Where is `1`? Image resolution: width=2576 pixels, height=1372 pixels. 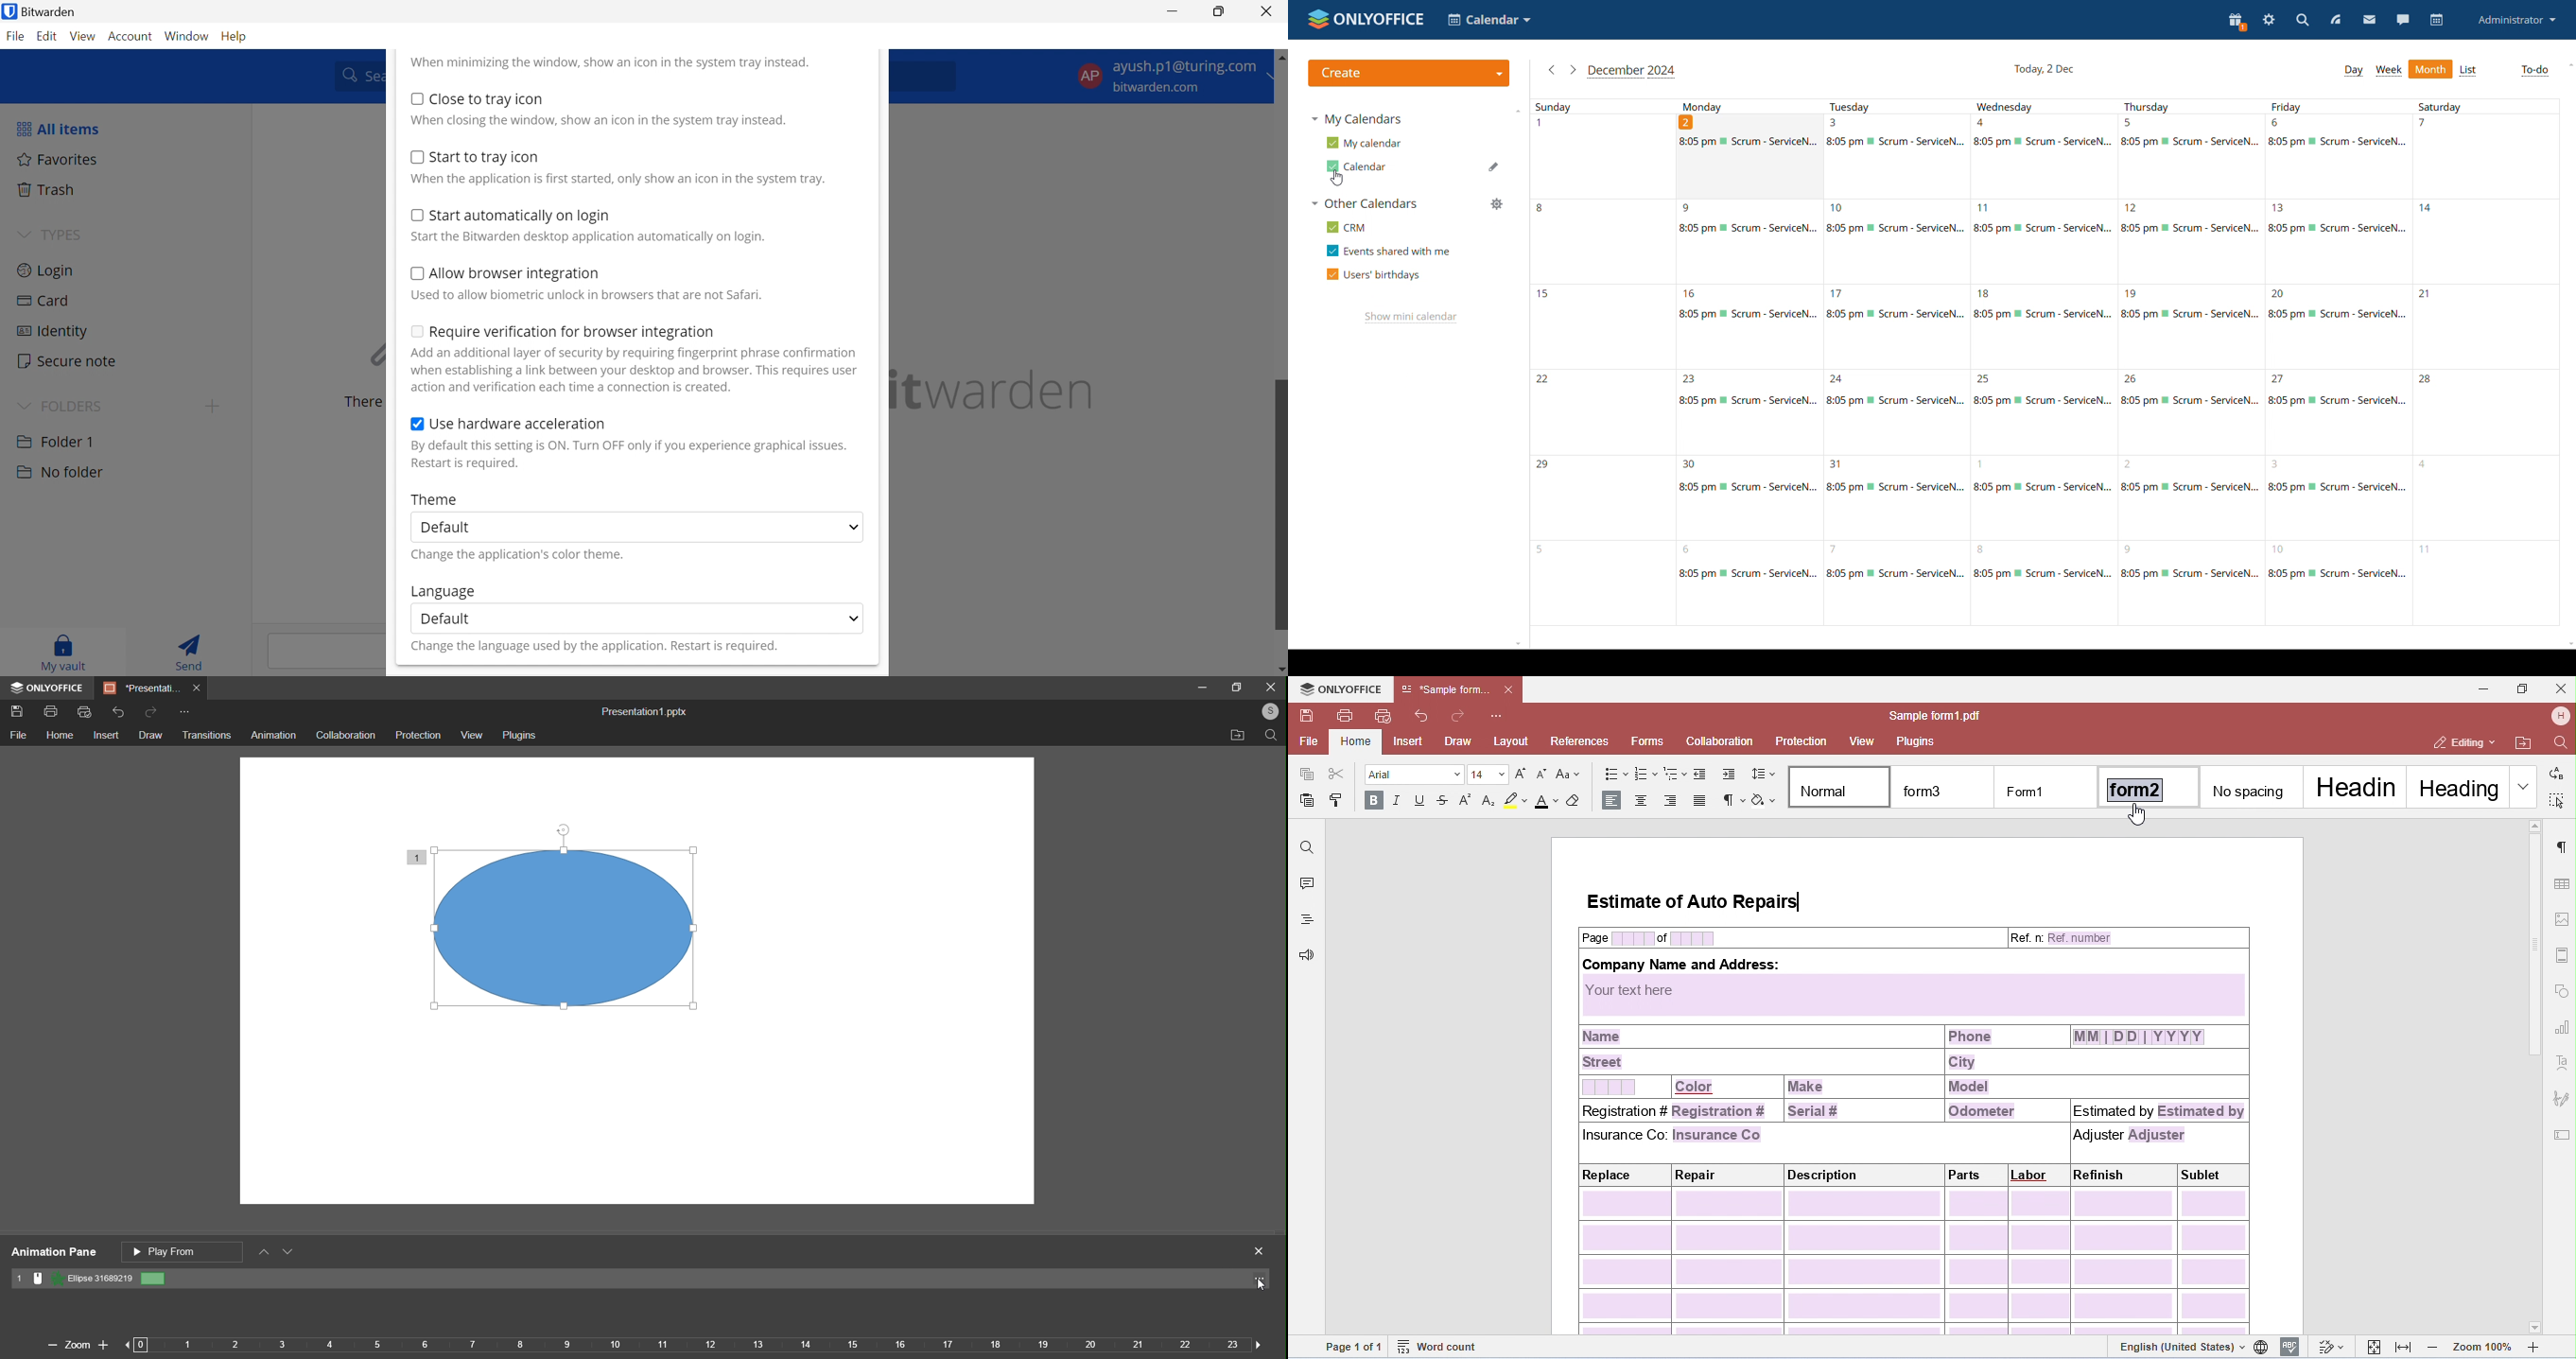
1 is located at coordinates (2043, 496).